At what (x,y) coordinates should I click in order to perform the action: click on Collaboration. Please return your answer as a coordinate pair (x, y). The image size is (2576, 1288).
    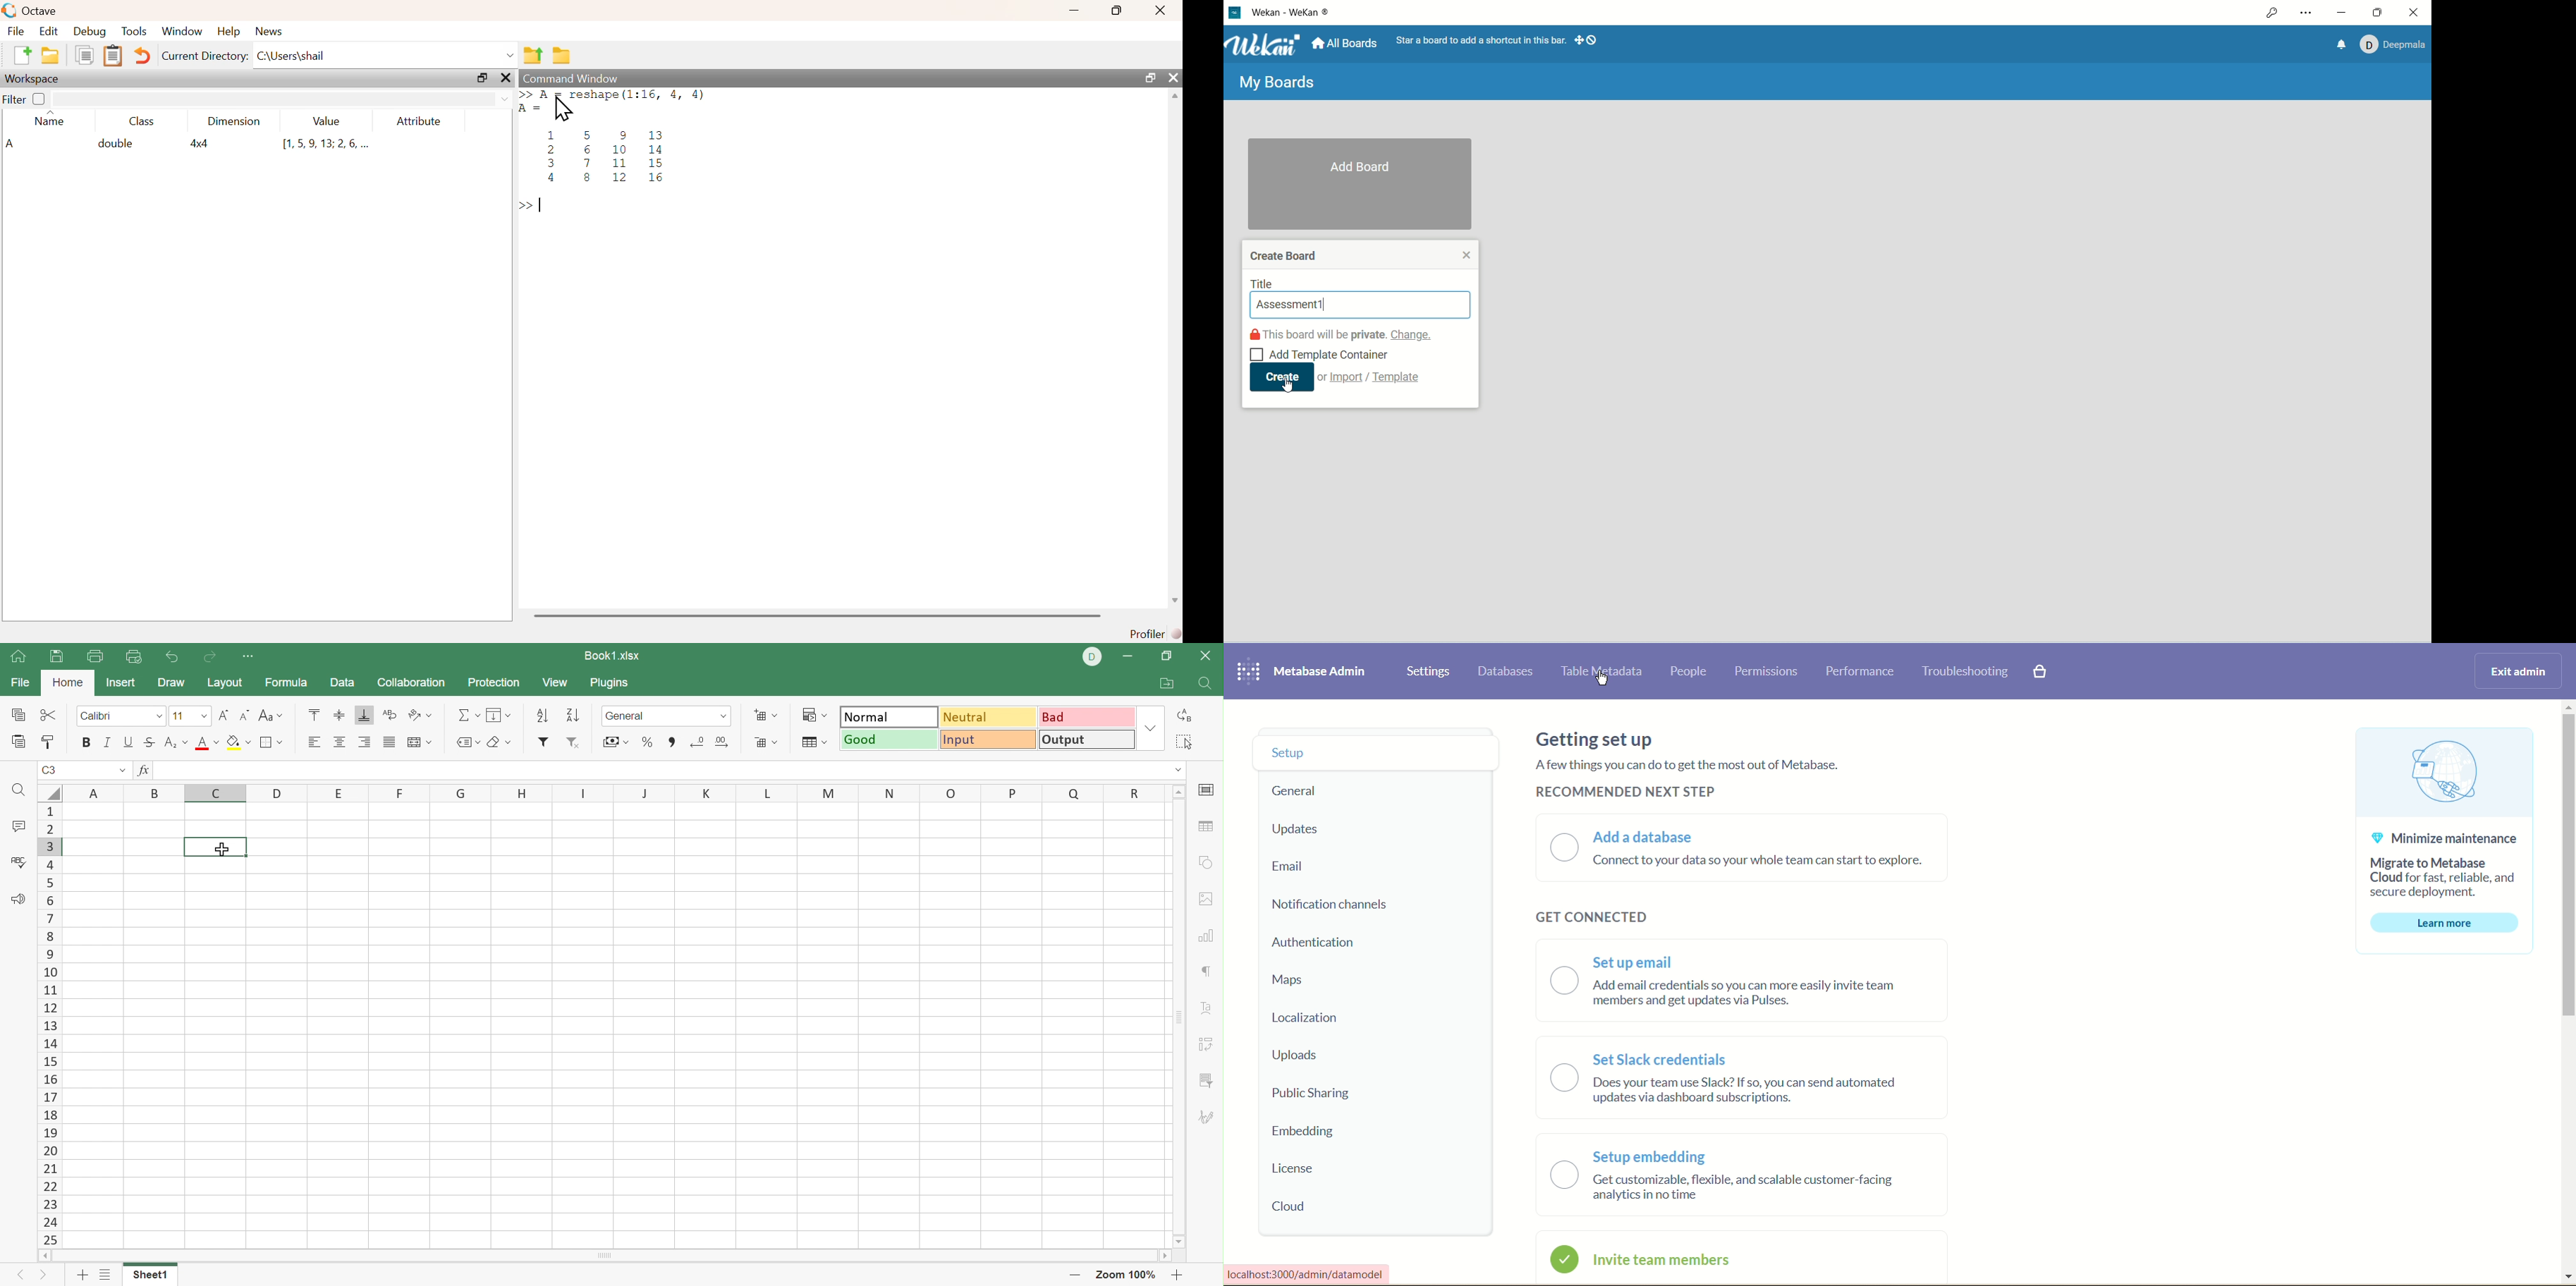
    Looking at the image, I should click on (413, 683).